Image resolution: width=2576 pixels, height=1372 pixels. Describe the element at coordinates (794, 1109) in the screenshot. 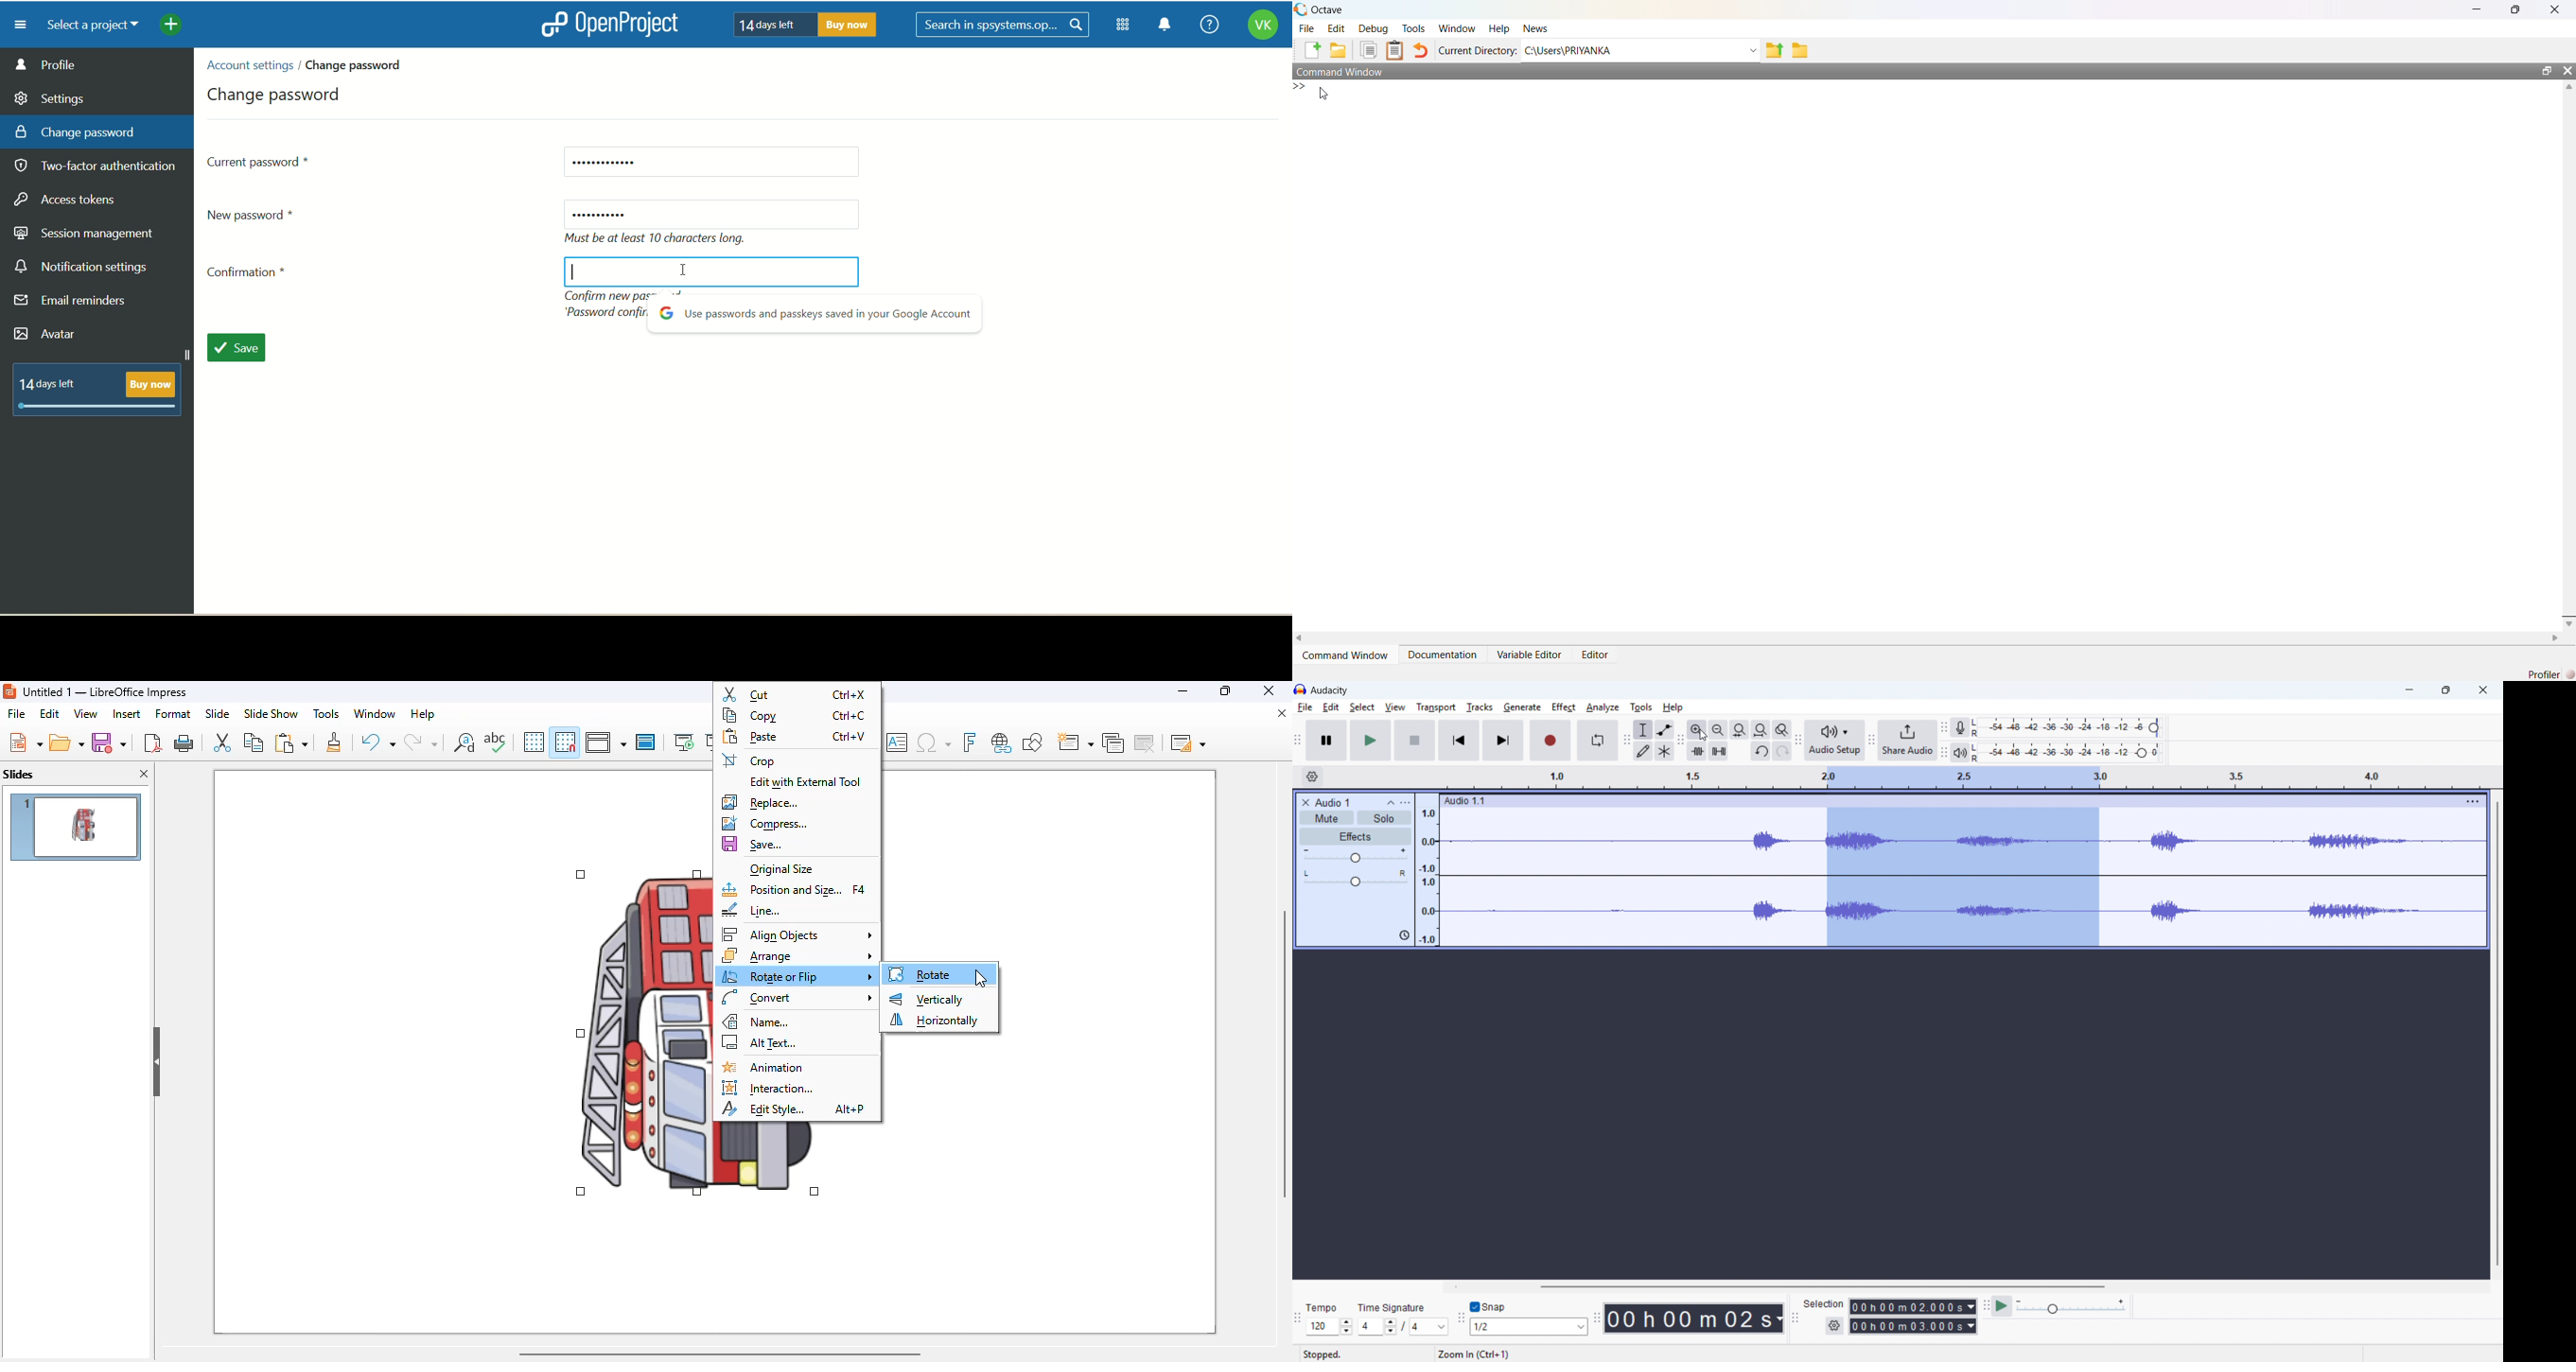

I see `edit style` at that location.